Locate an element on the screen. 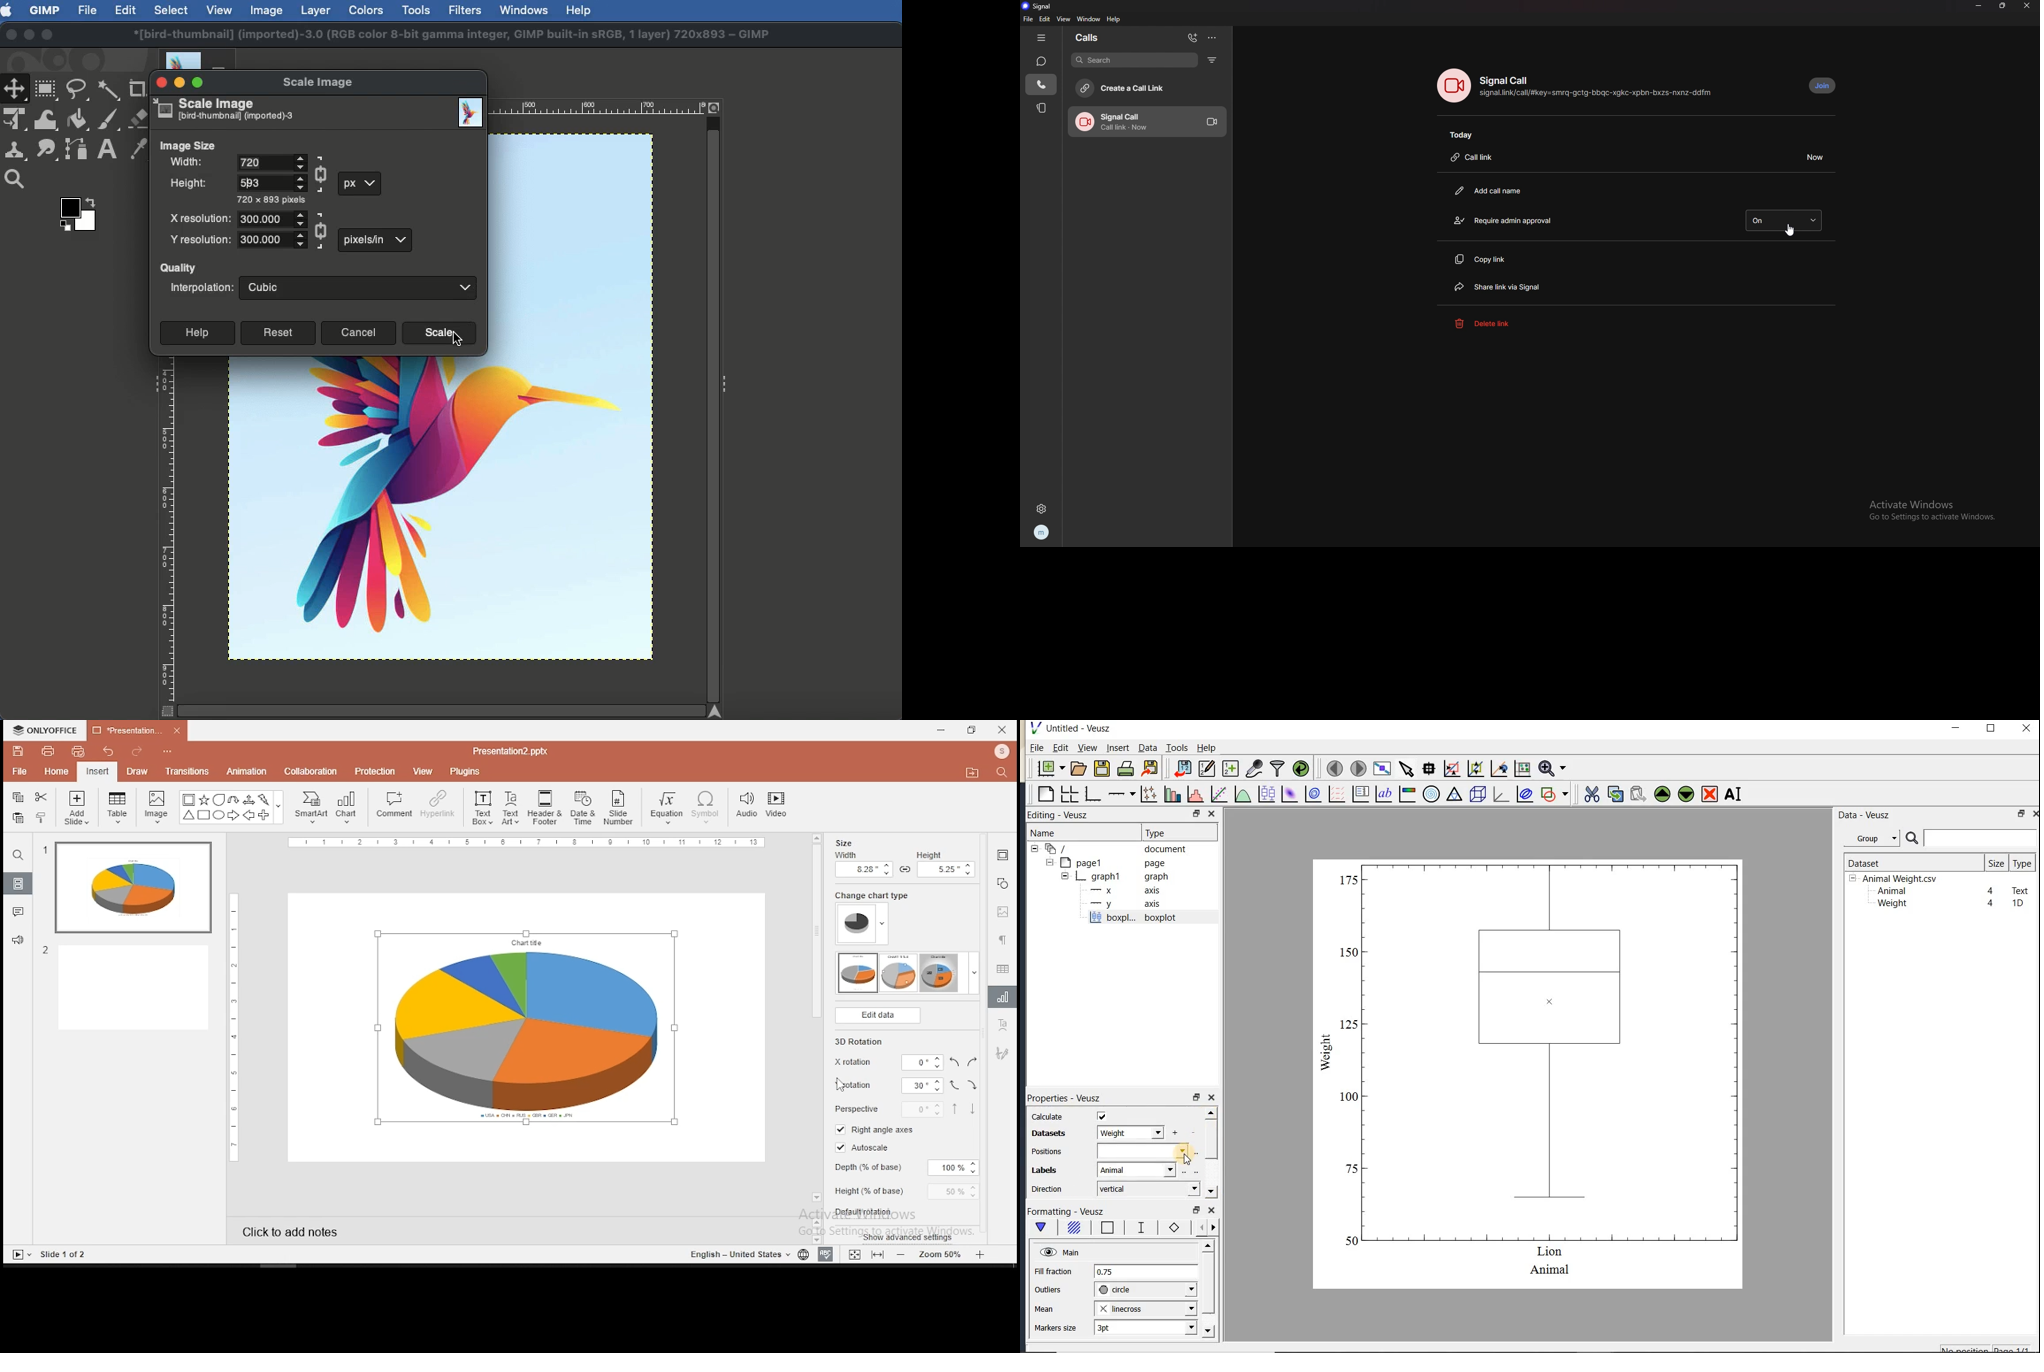  Minimize is located at coordinates (179, 80).